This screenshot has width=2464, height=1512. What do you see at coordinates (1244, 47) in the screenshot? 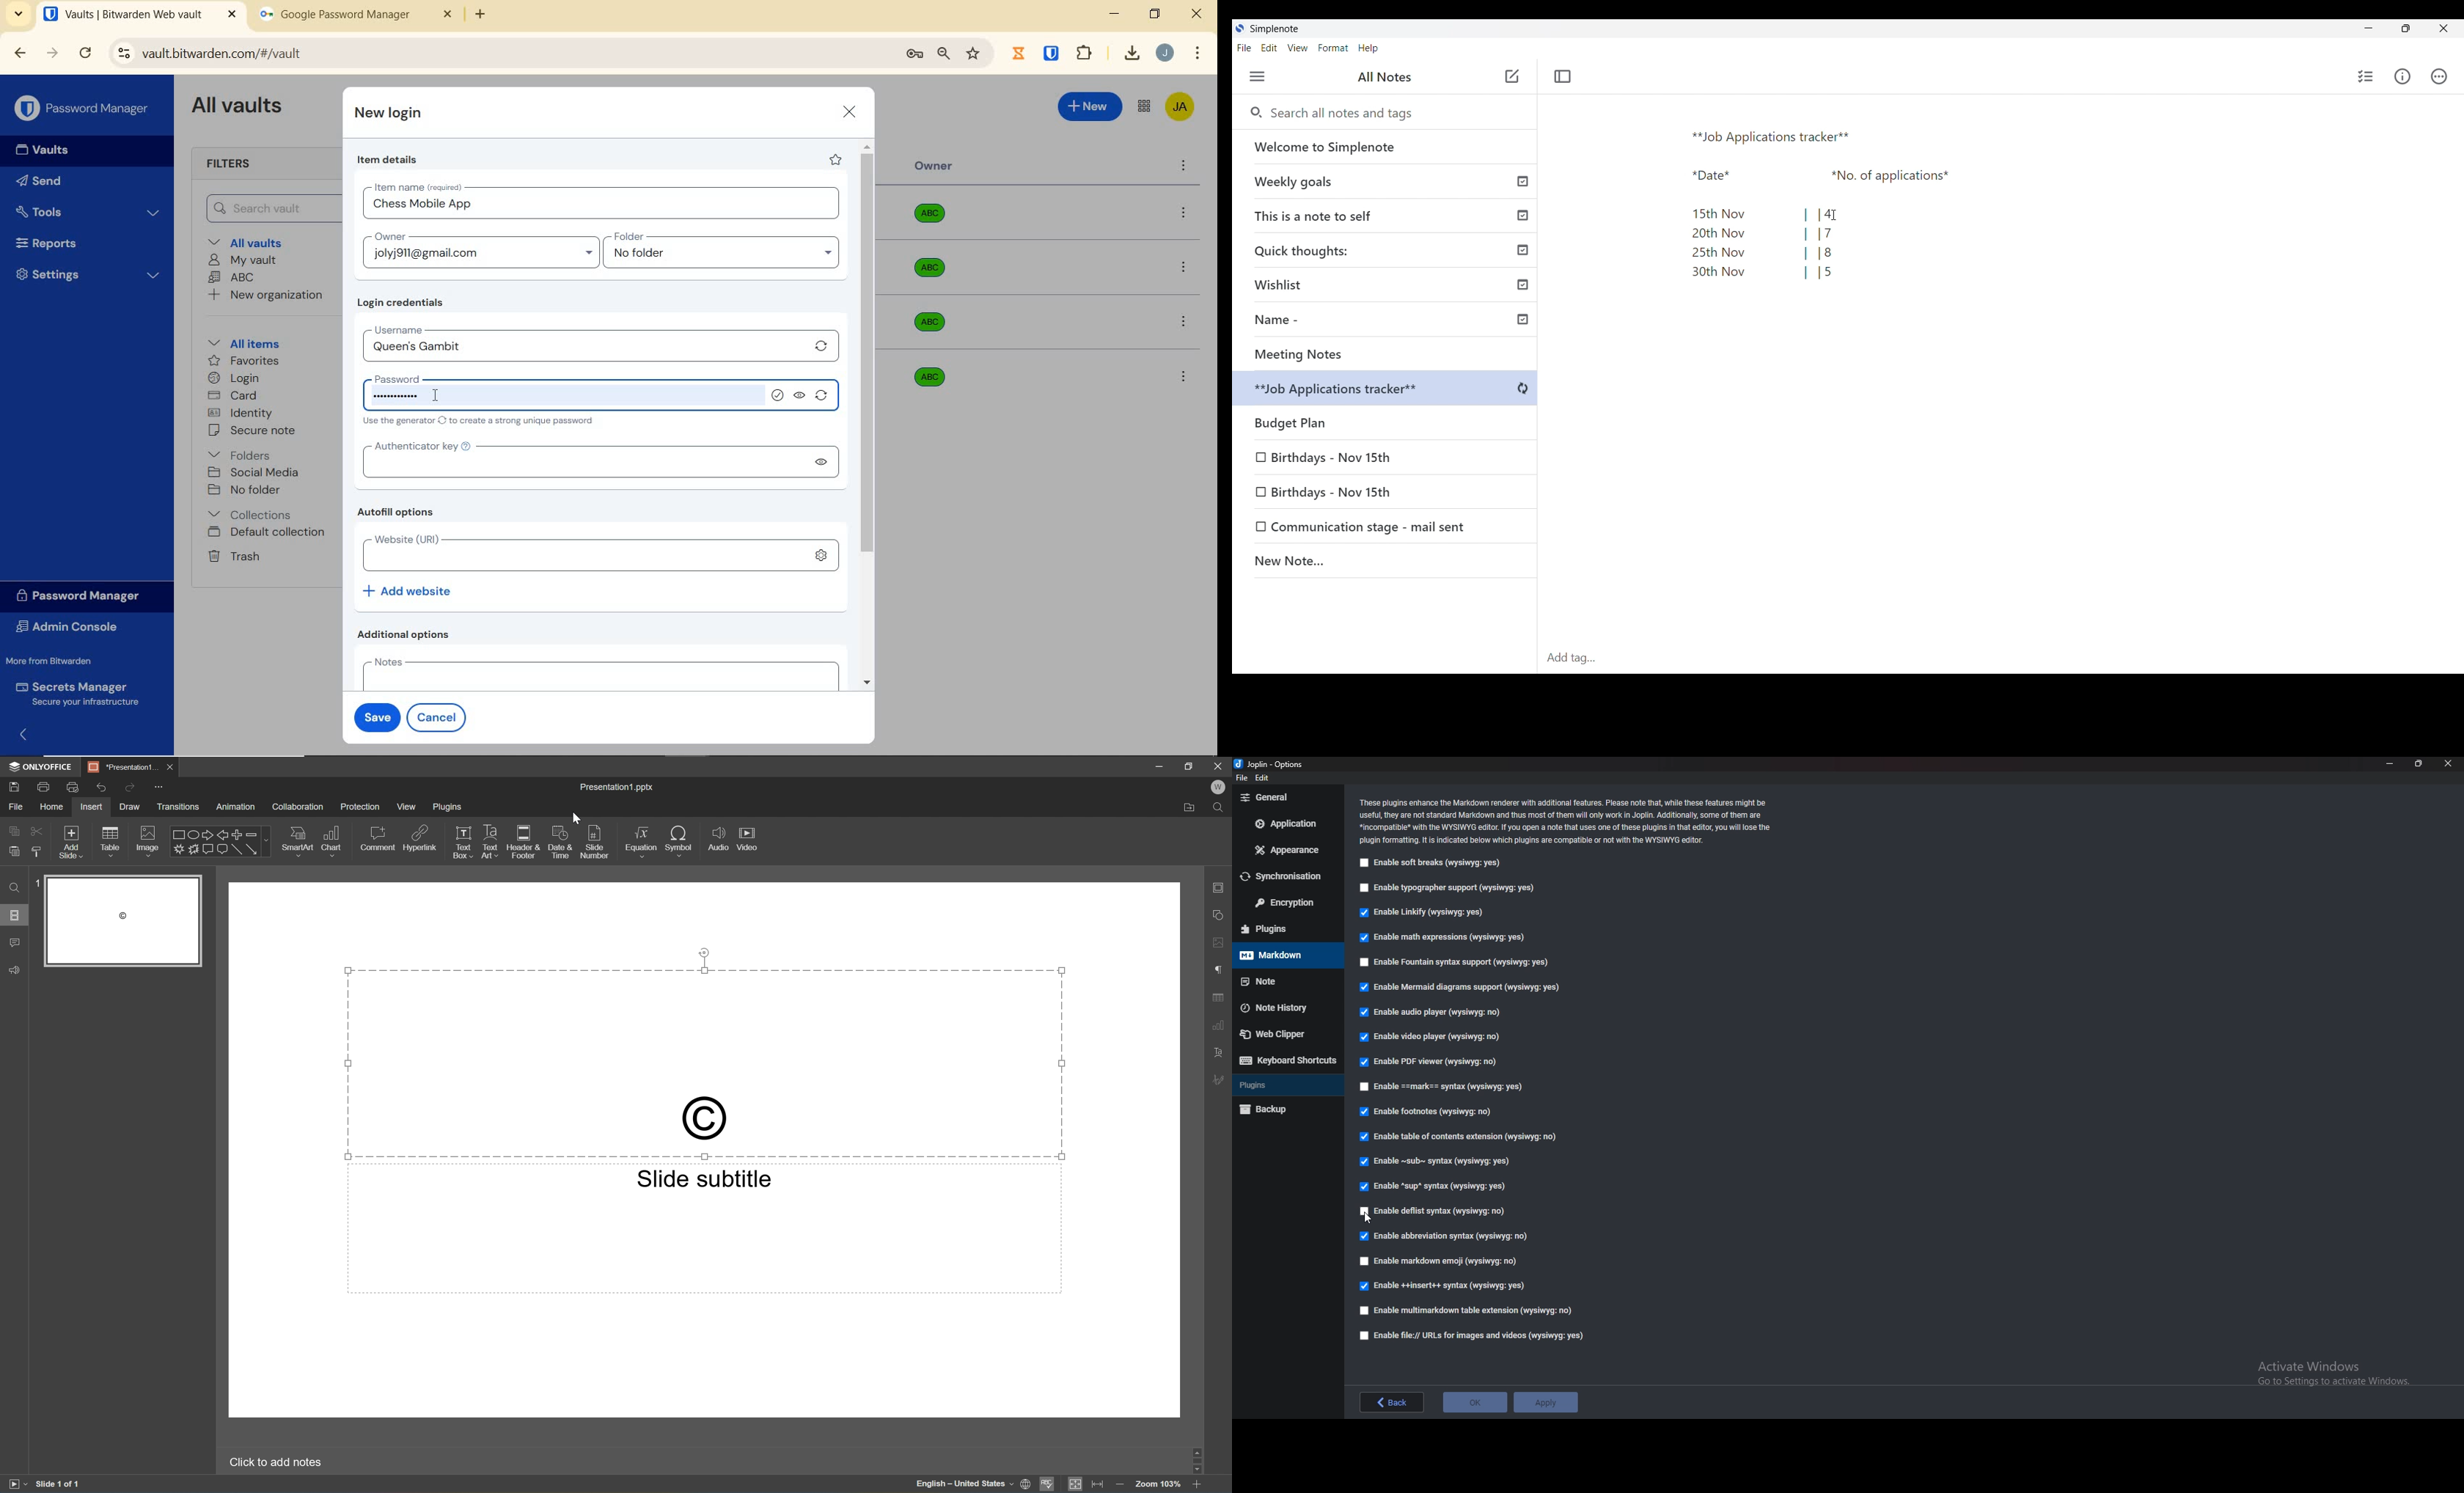
I see `File` at bounding box center [1244, 47].